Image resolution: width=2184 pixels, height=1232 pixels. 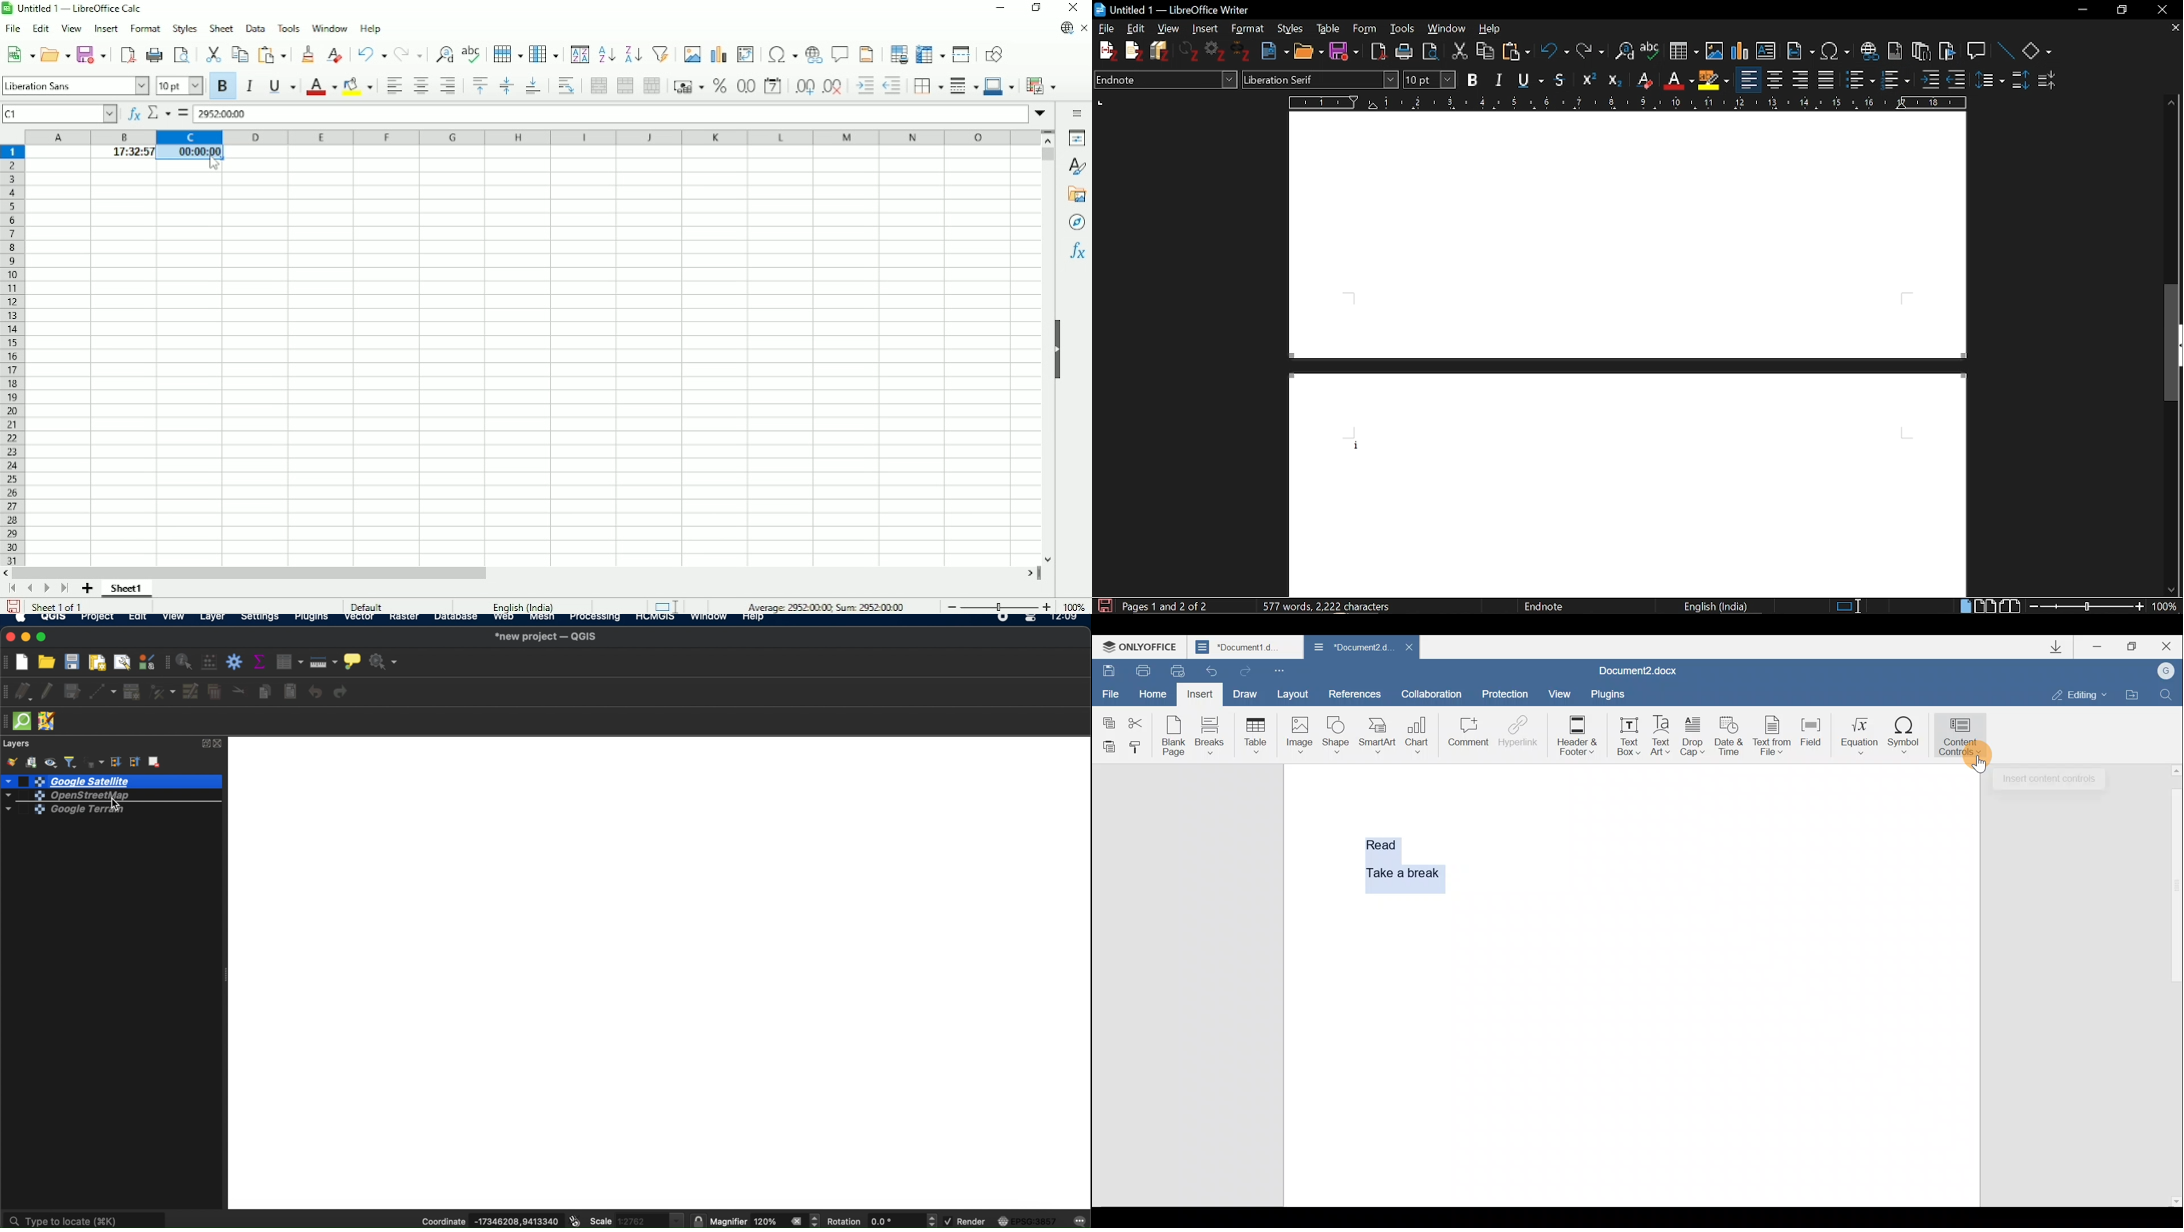 I want to click on control center, so click(x=1032, y=619).